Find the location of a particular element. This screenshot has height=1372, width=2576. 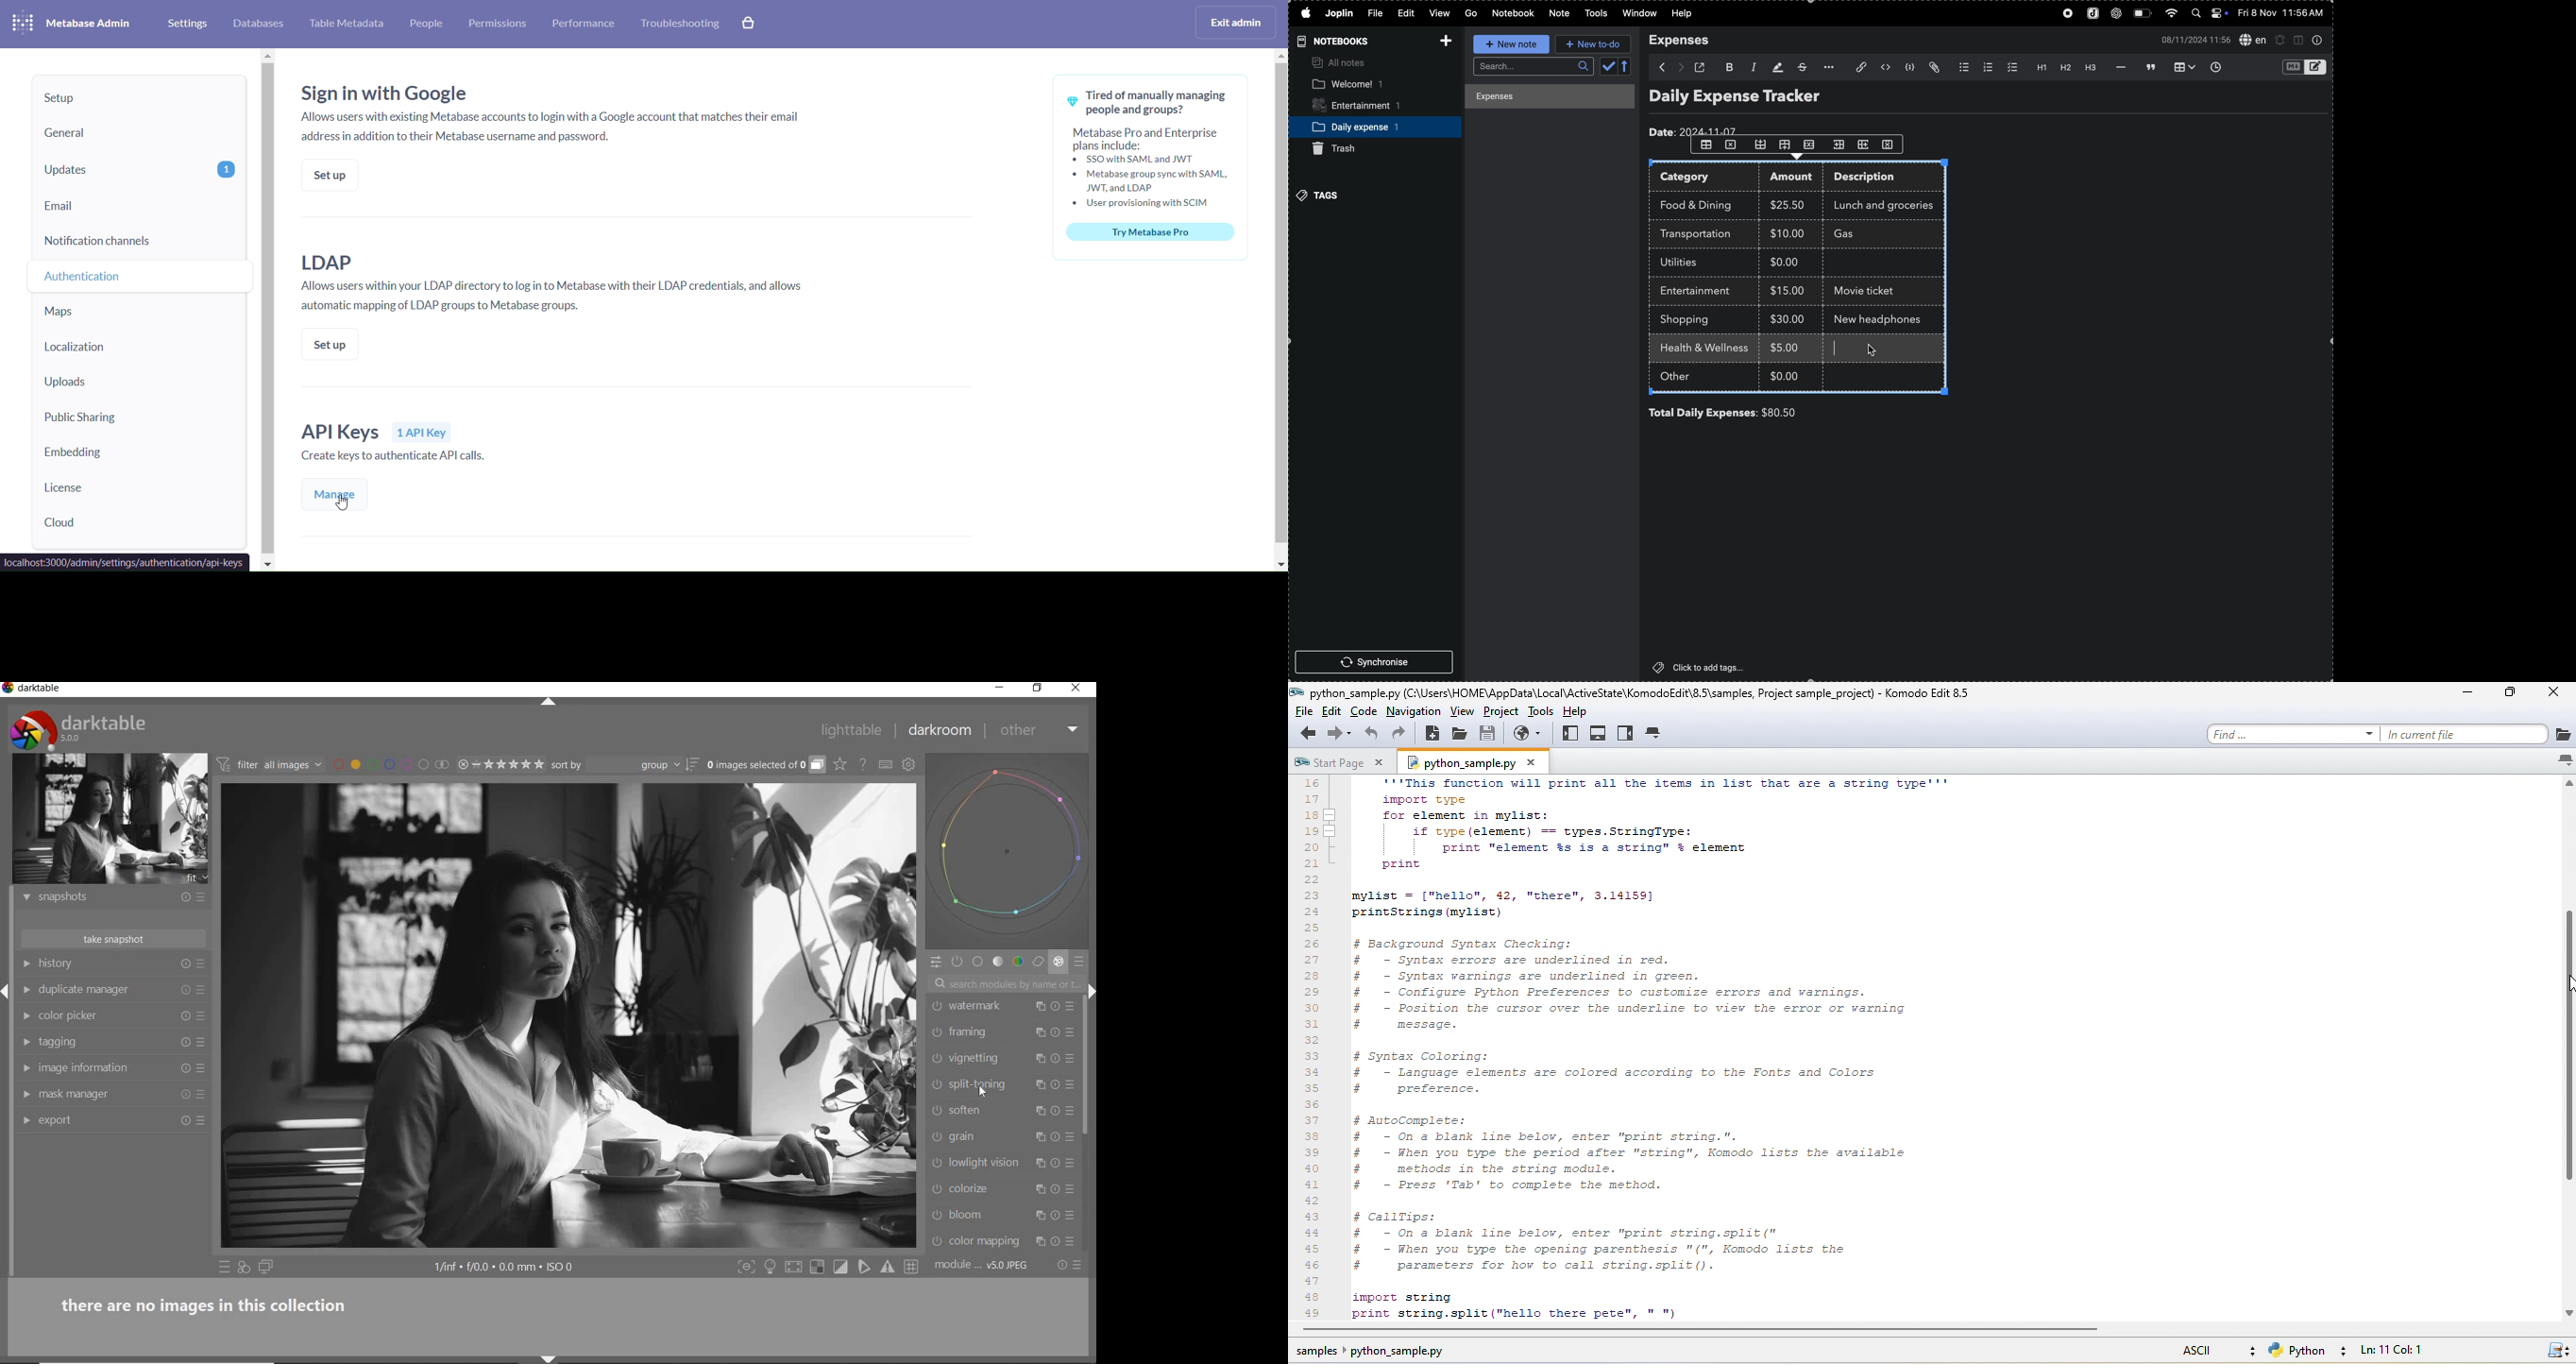

go is located at coordinates (1470, 14).